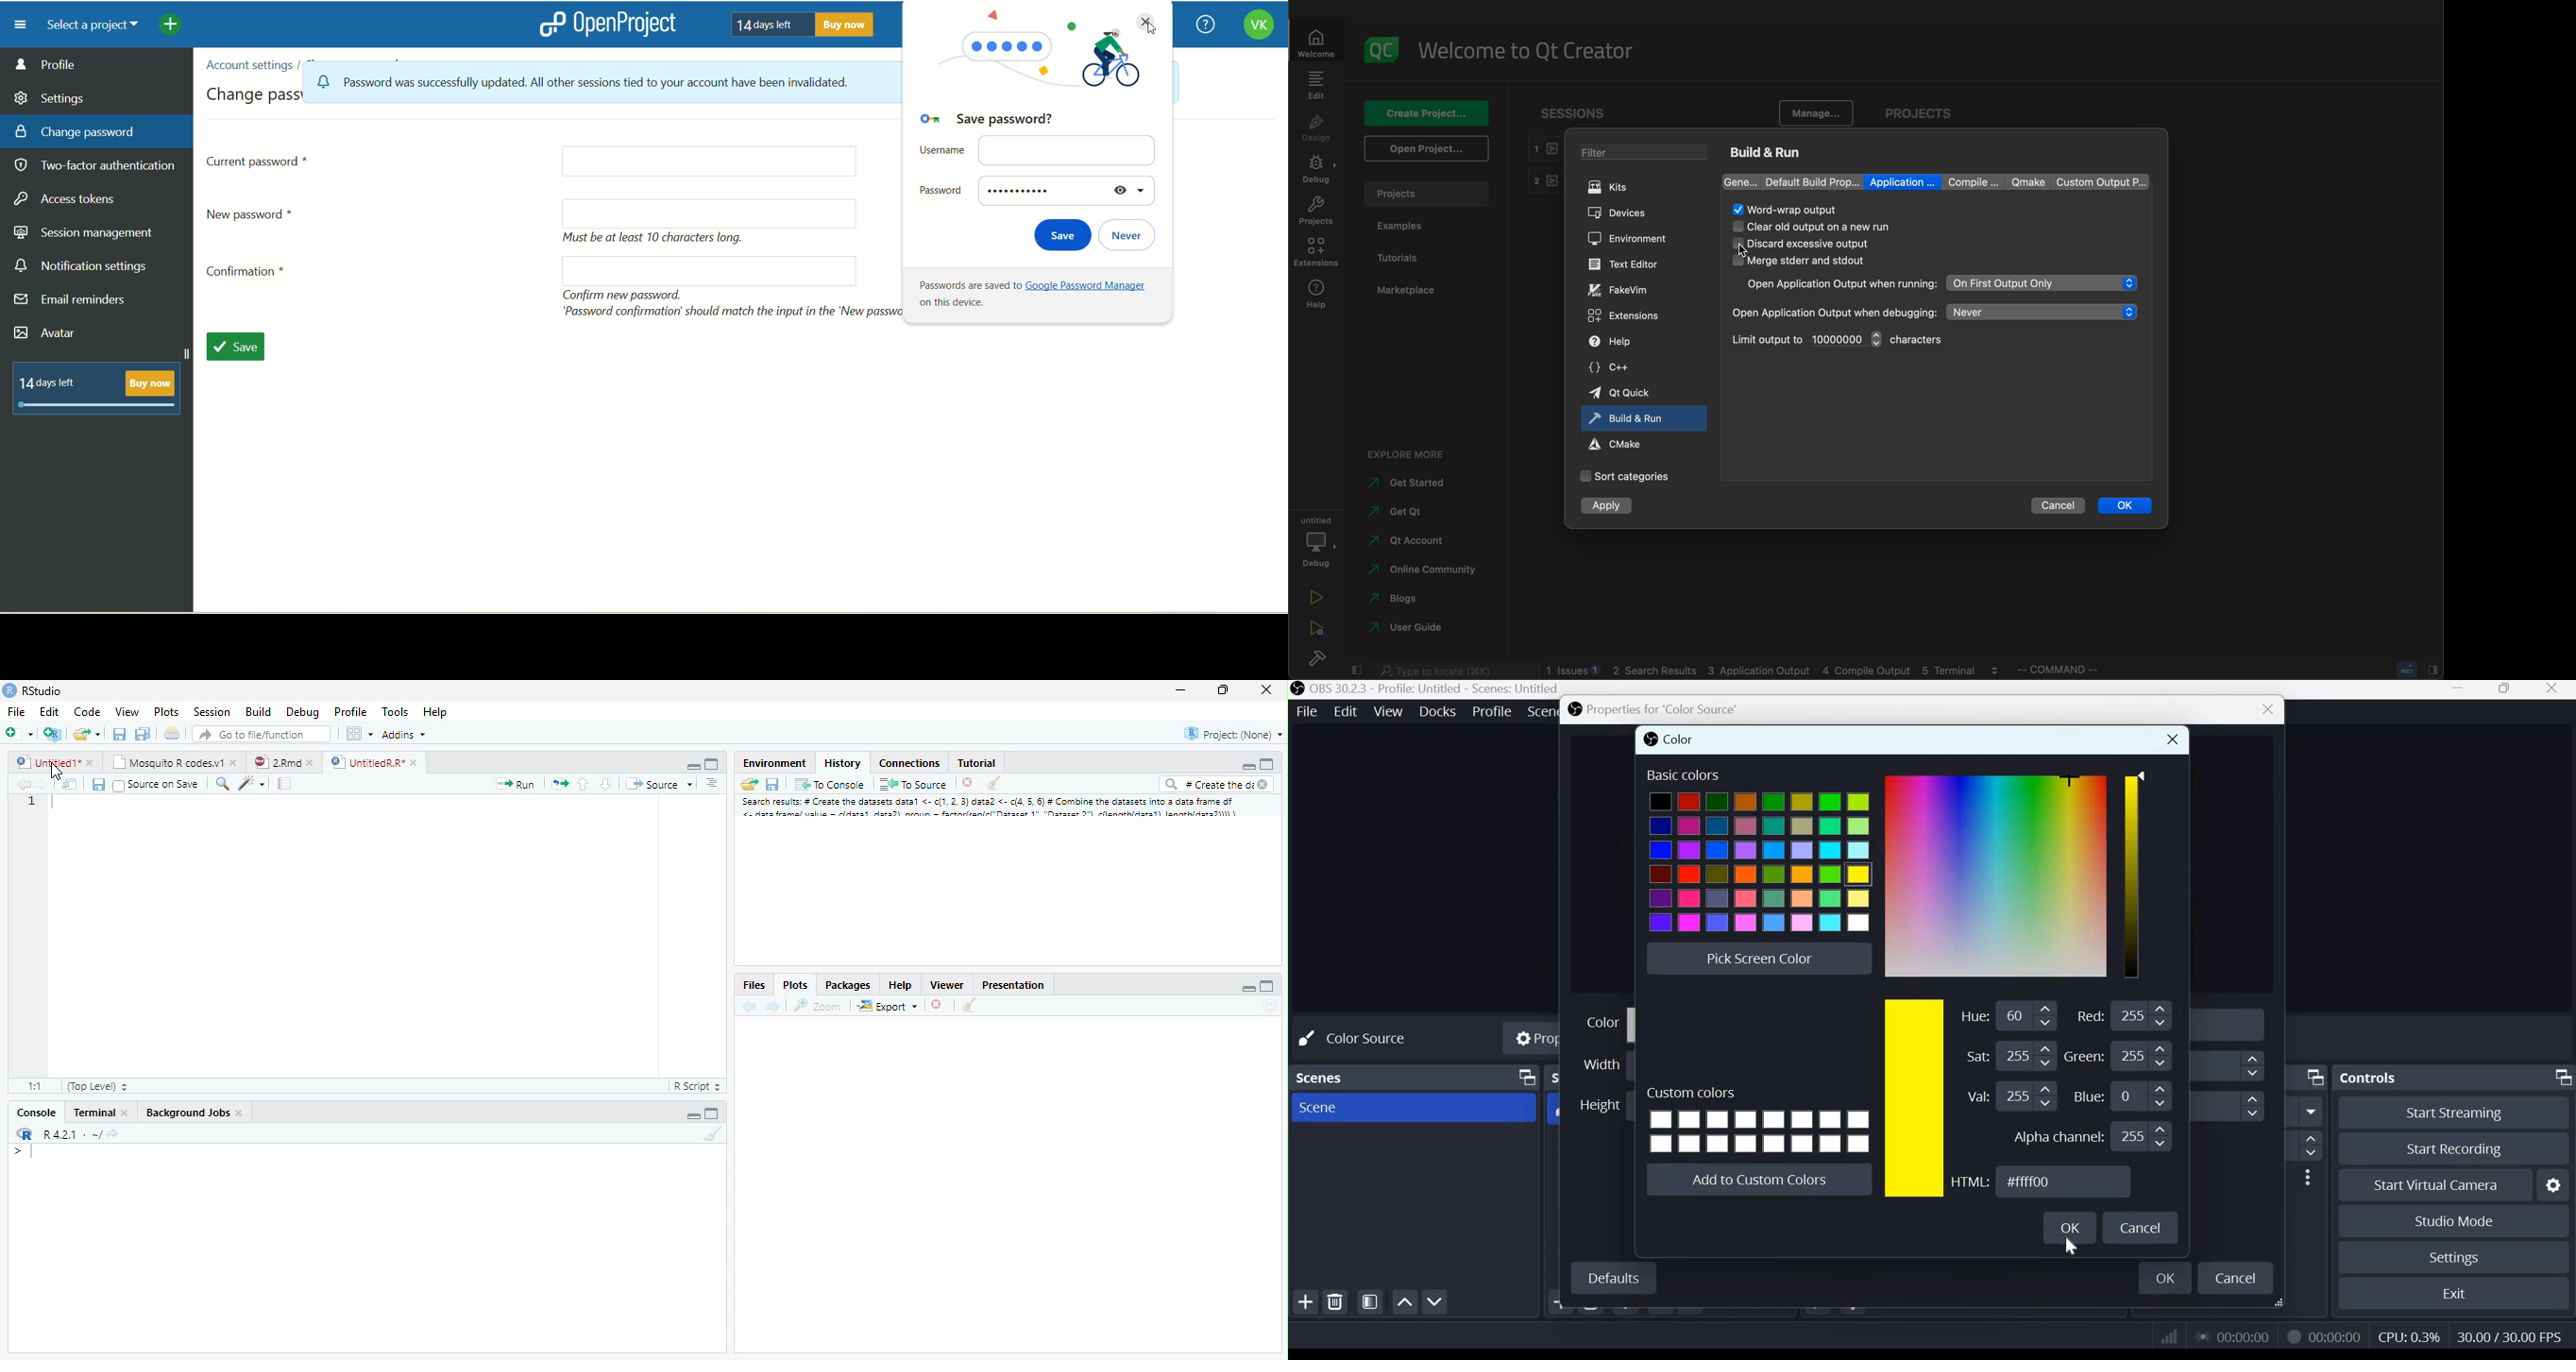 The width and height of the screenshot is (2576, 1372). Describe the element at coordinates (16, 787) in the screenshot. I see `Back` at that location.